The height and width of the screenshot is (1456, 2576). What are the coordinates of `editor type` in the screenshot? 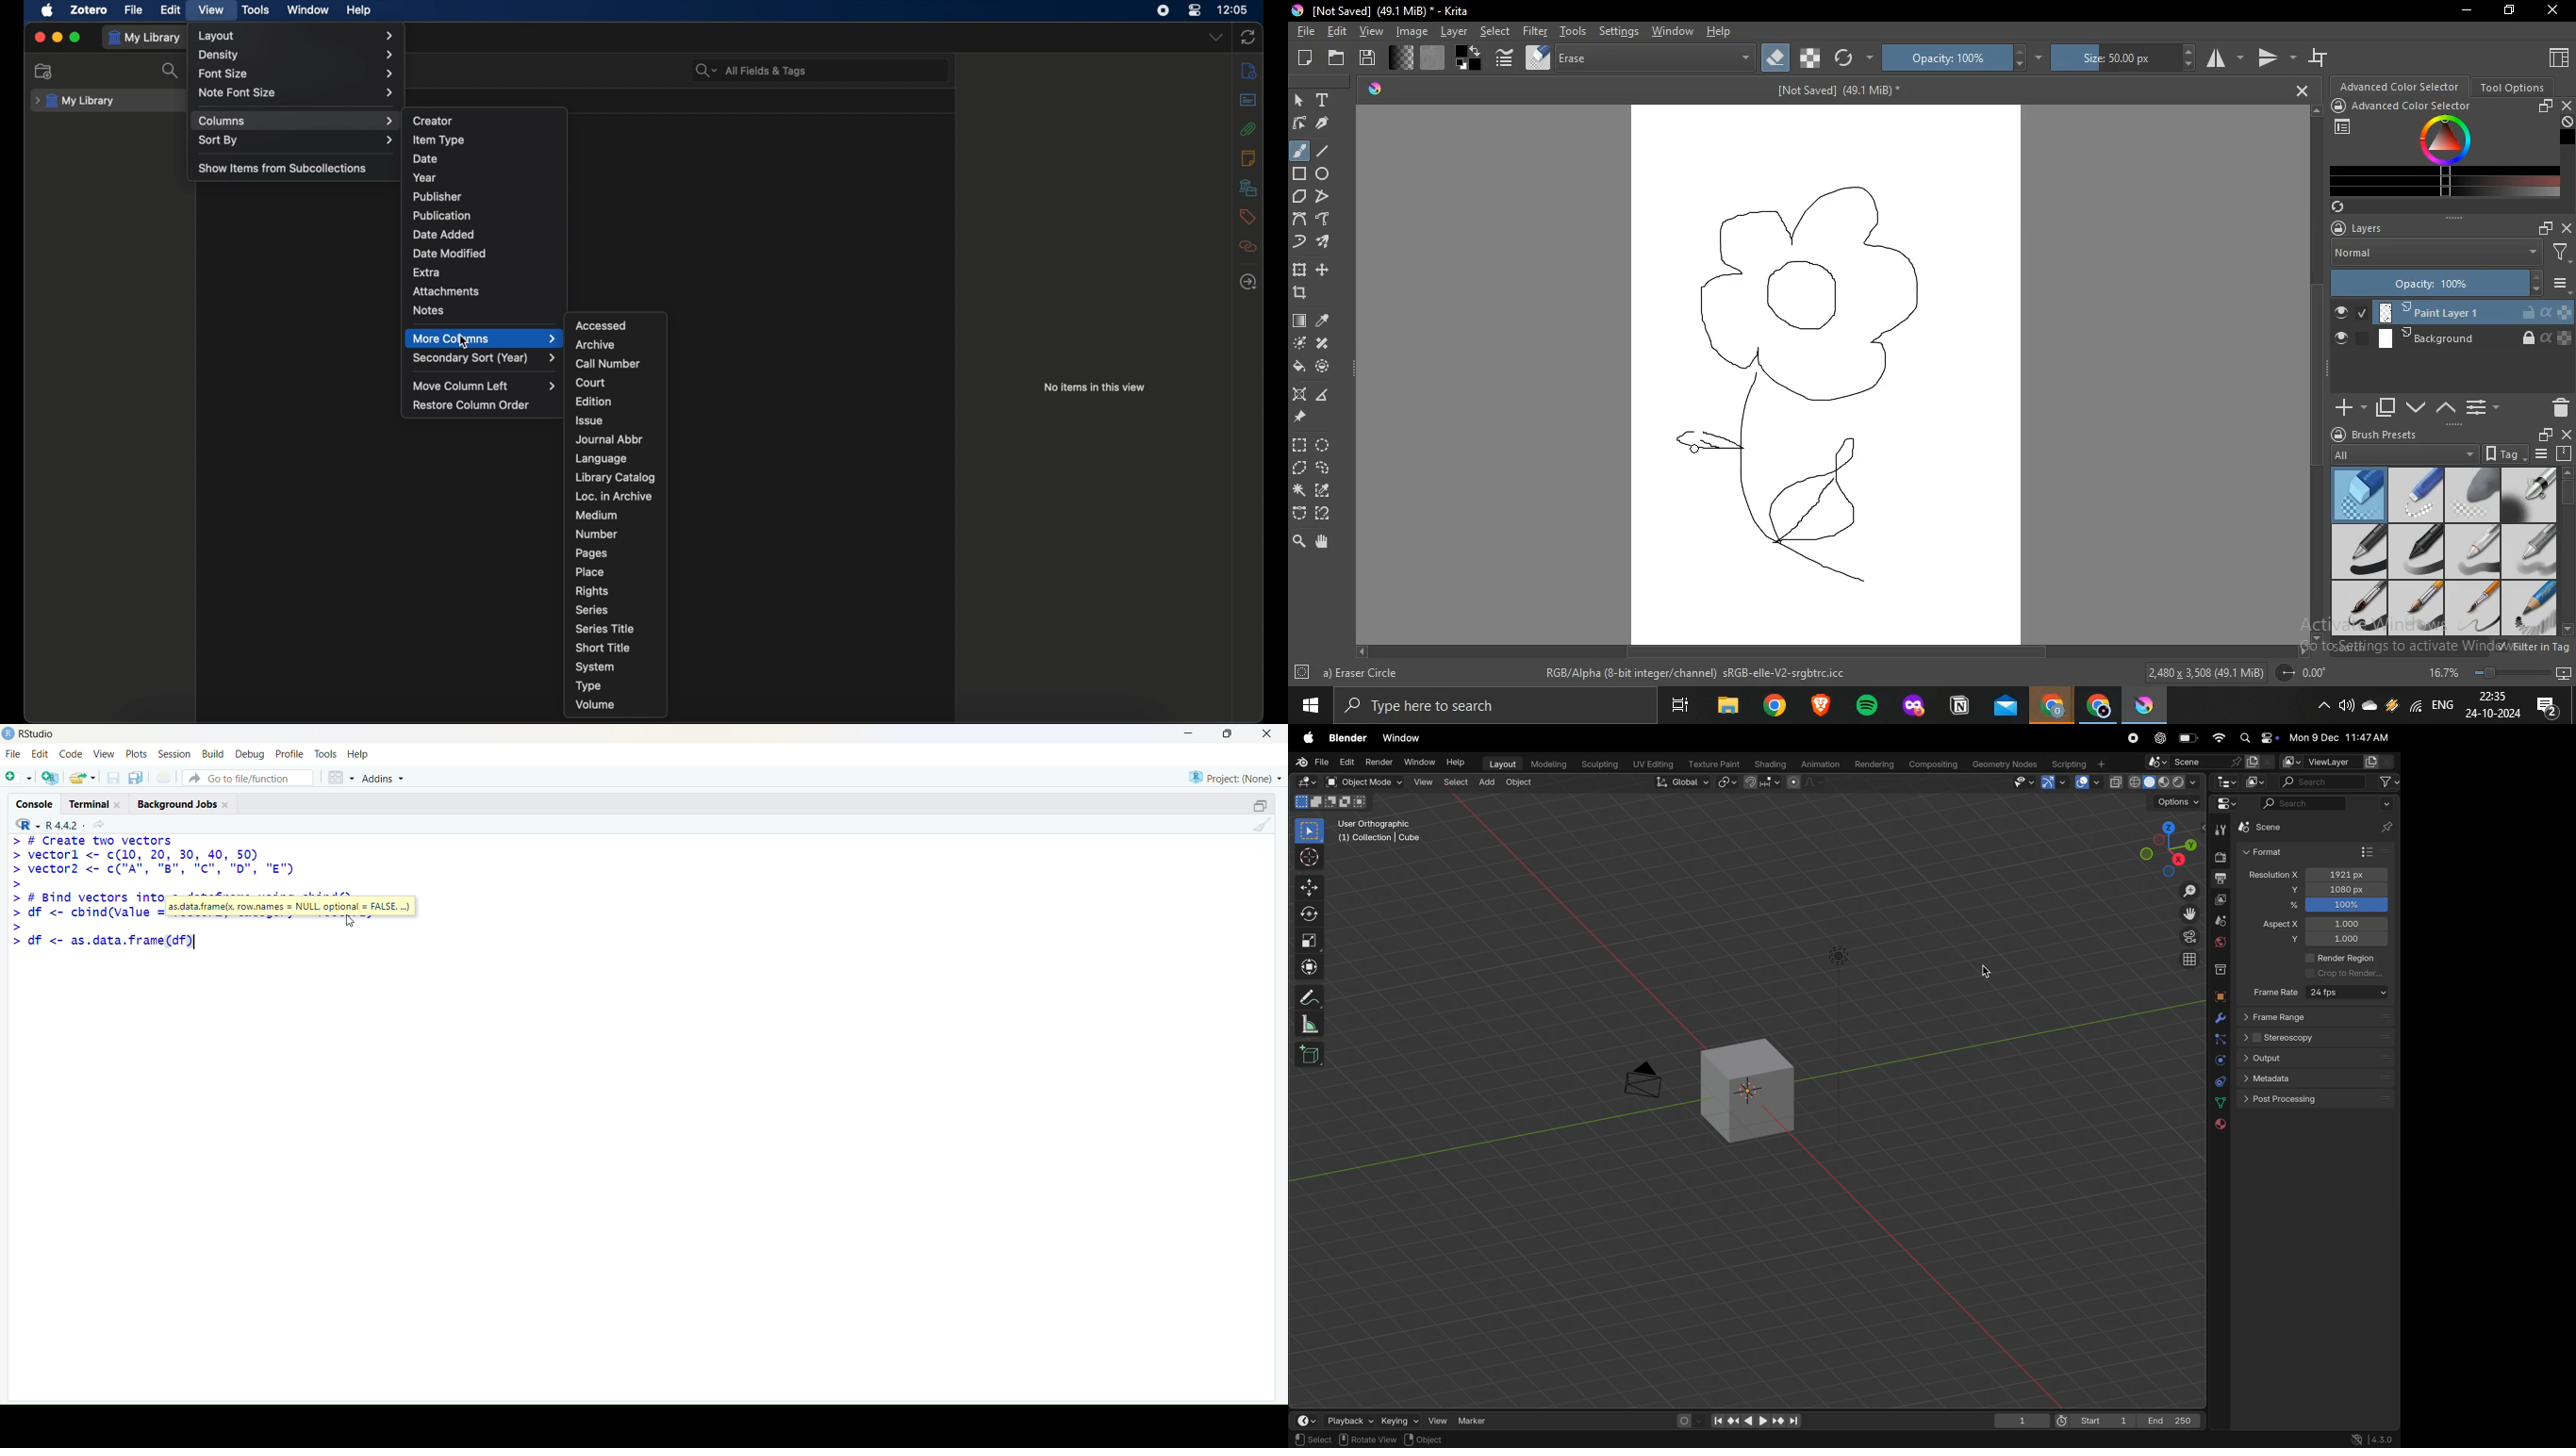 It's located at (1305, 782).